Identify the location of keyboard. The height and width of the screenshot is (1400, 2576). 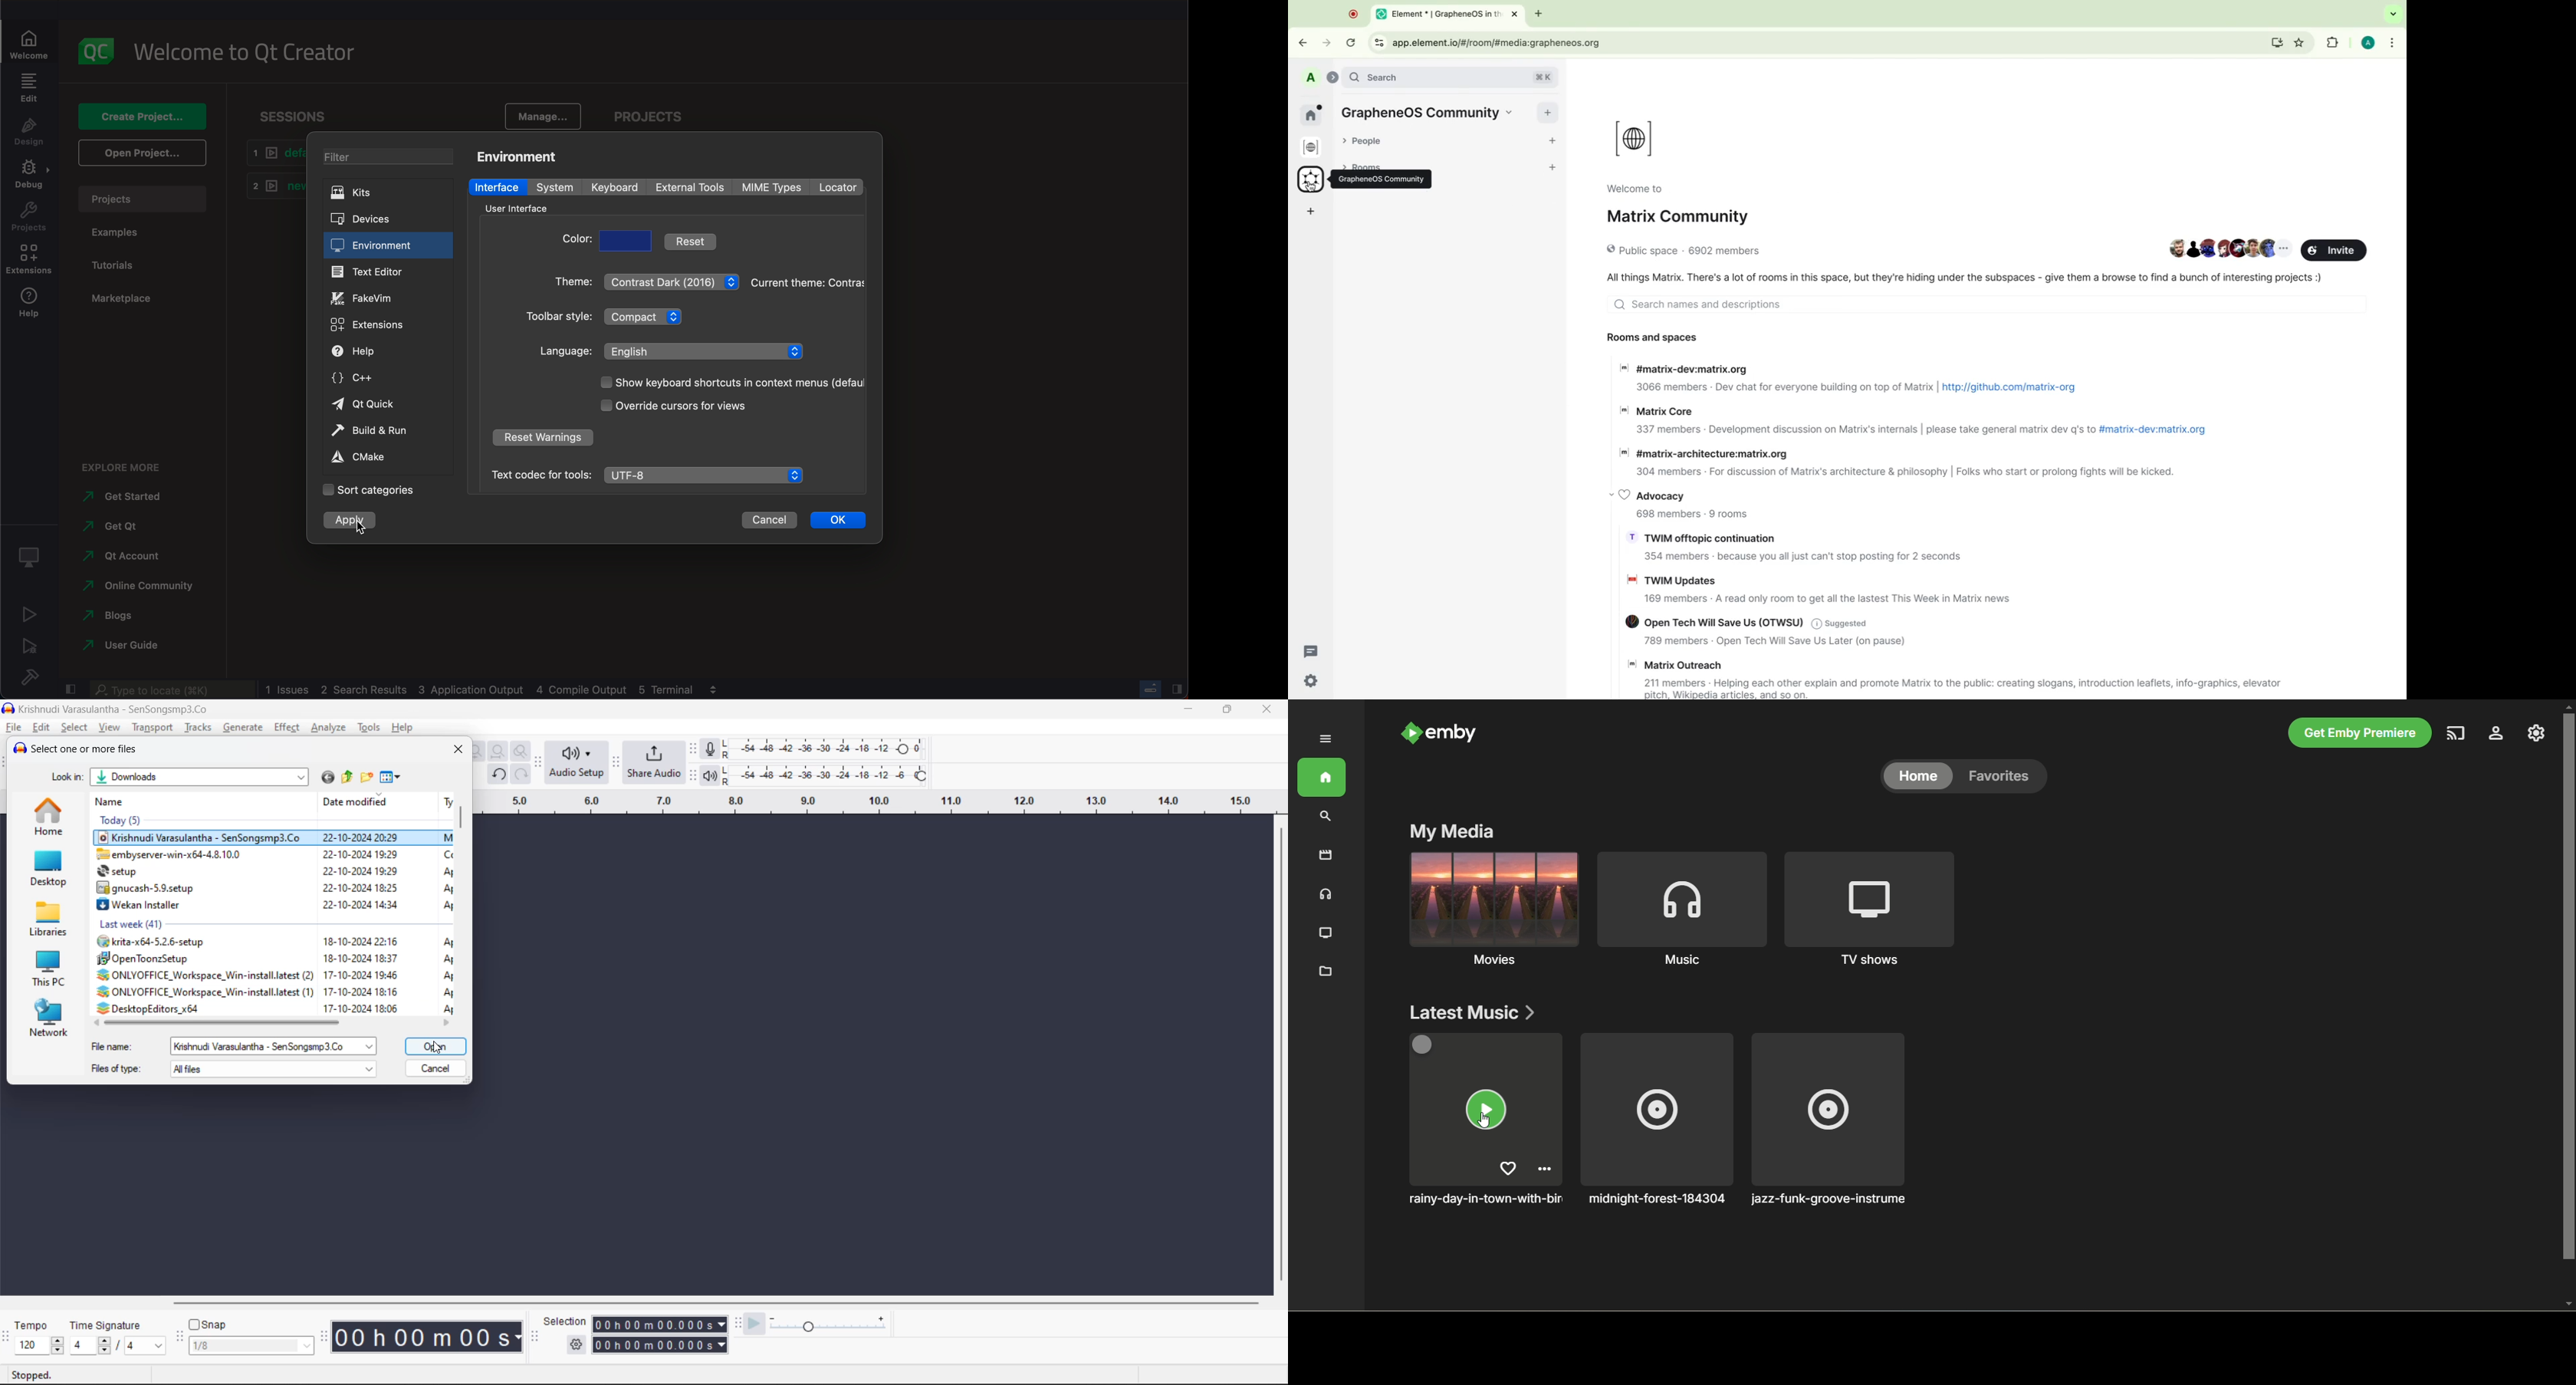
(617, 188).